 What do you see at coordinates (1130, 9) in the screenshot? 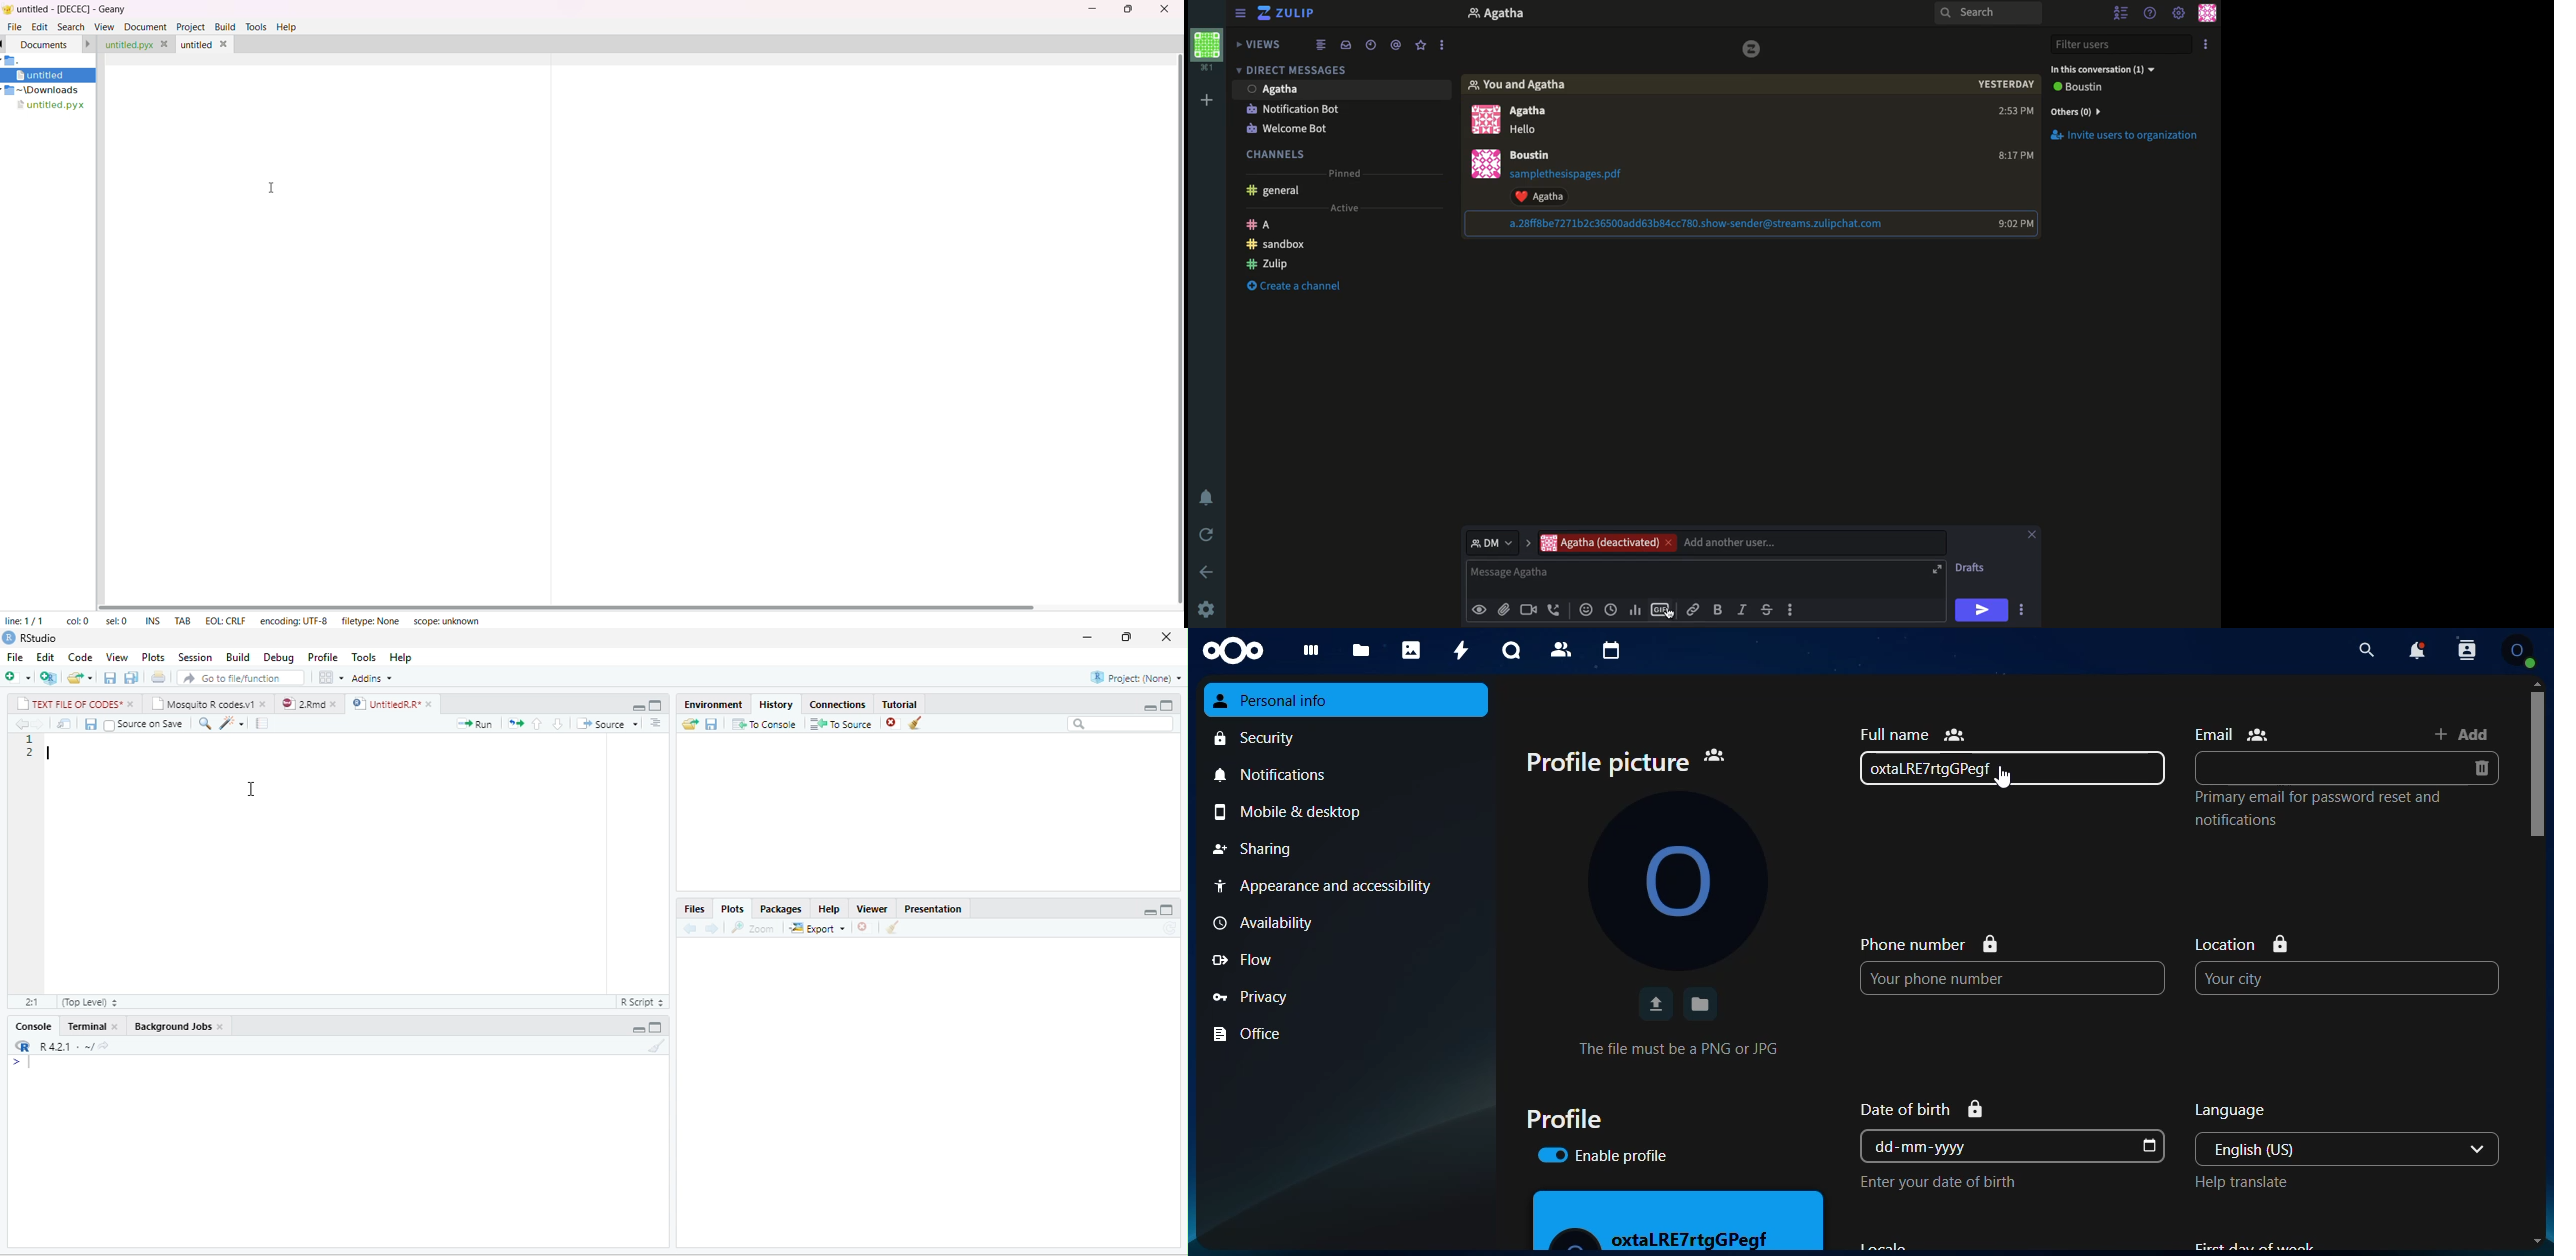
I see `maximize` at bounding box center [1130, 9].